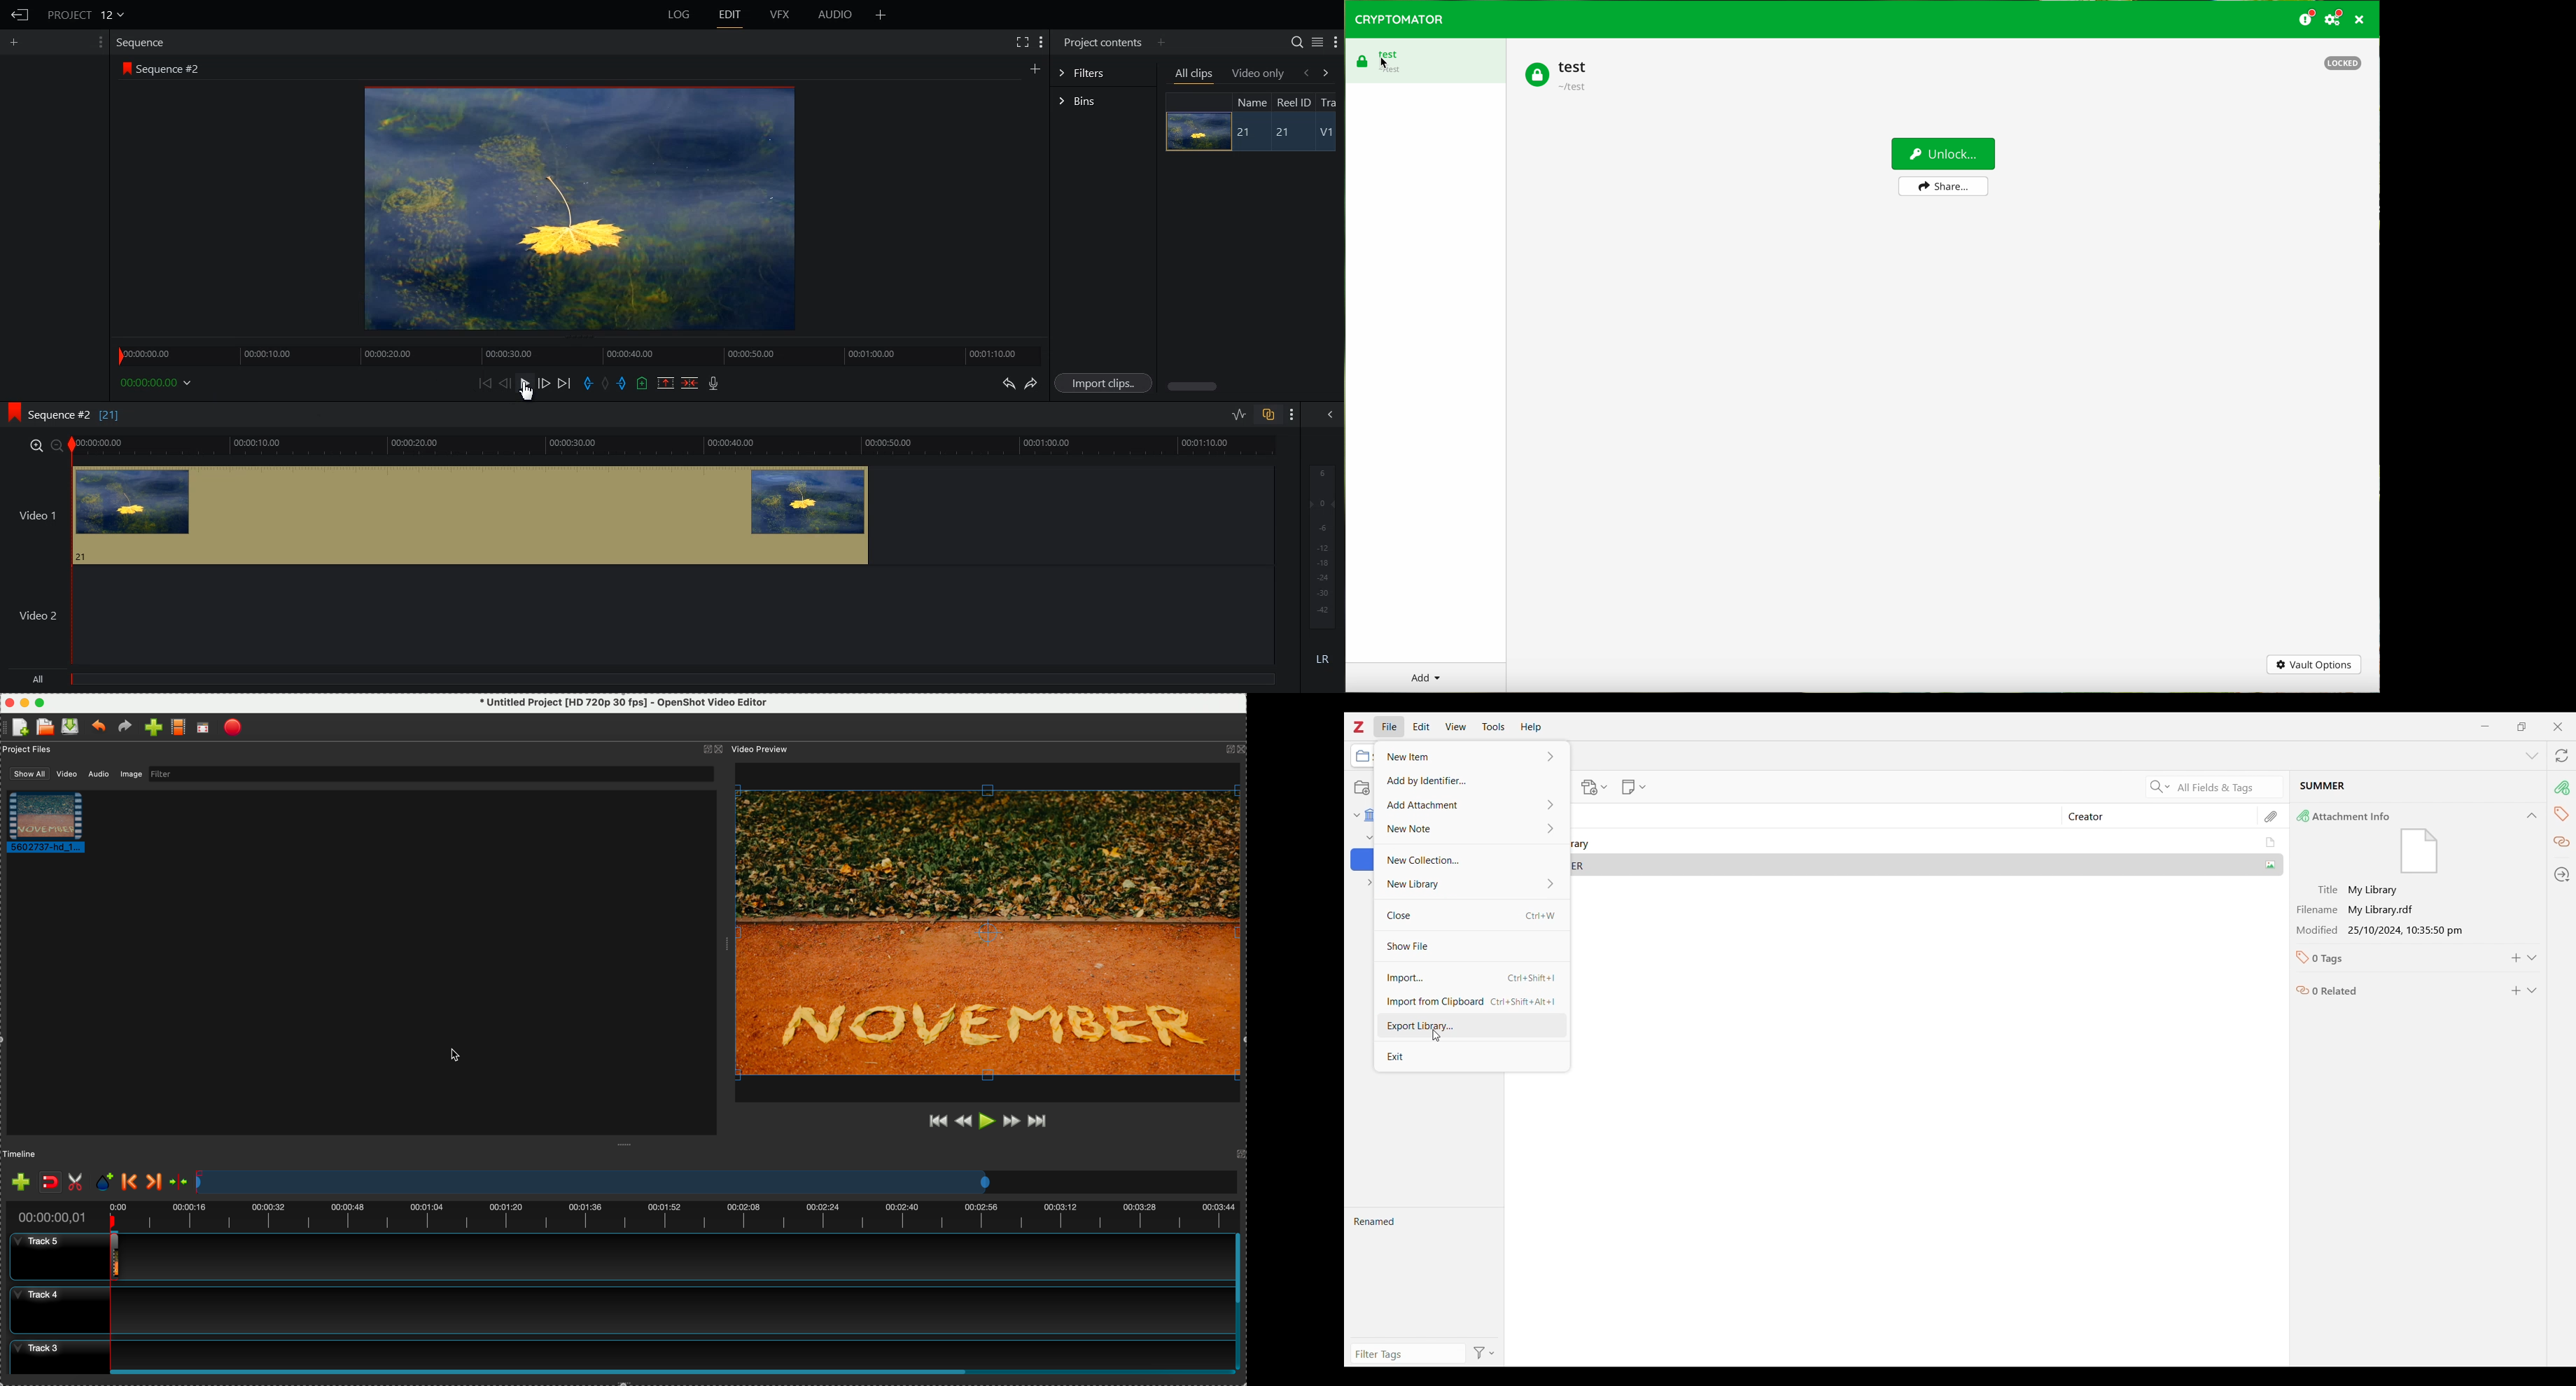 The width and height of the screenshot is (2576, 1400). Describe the element at coordinates (1328, 134) in the screenshot. I see `V1` at that location.